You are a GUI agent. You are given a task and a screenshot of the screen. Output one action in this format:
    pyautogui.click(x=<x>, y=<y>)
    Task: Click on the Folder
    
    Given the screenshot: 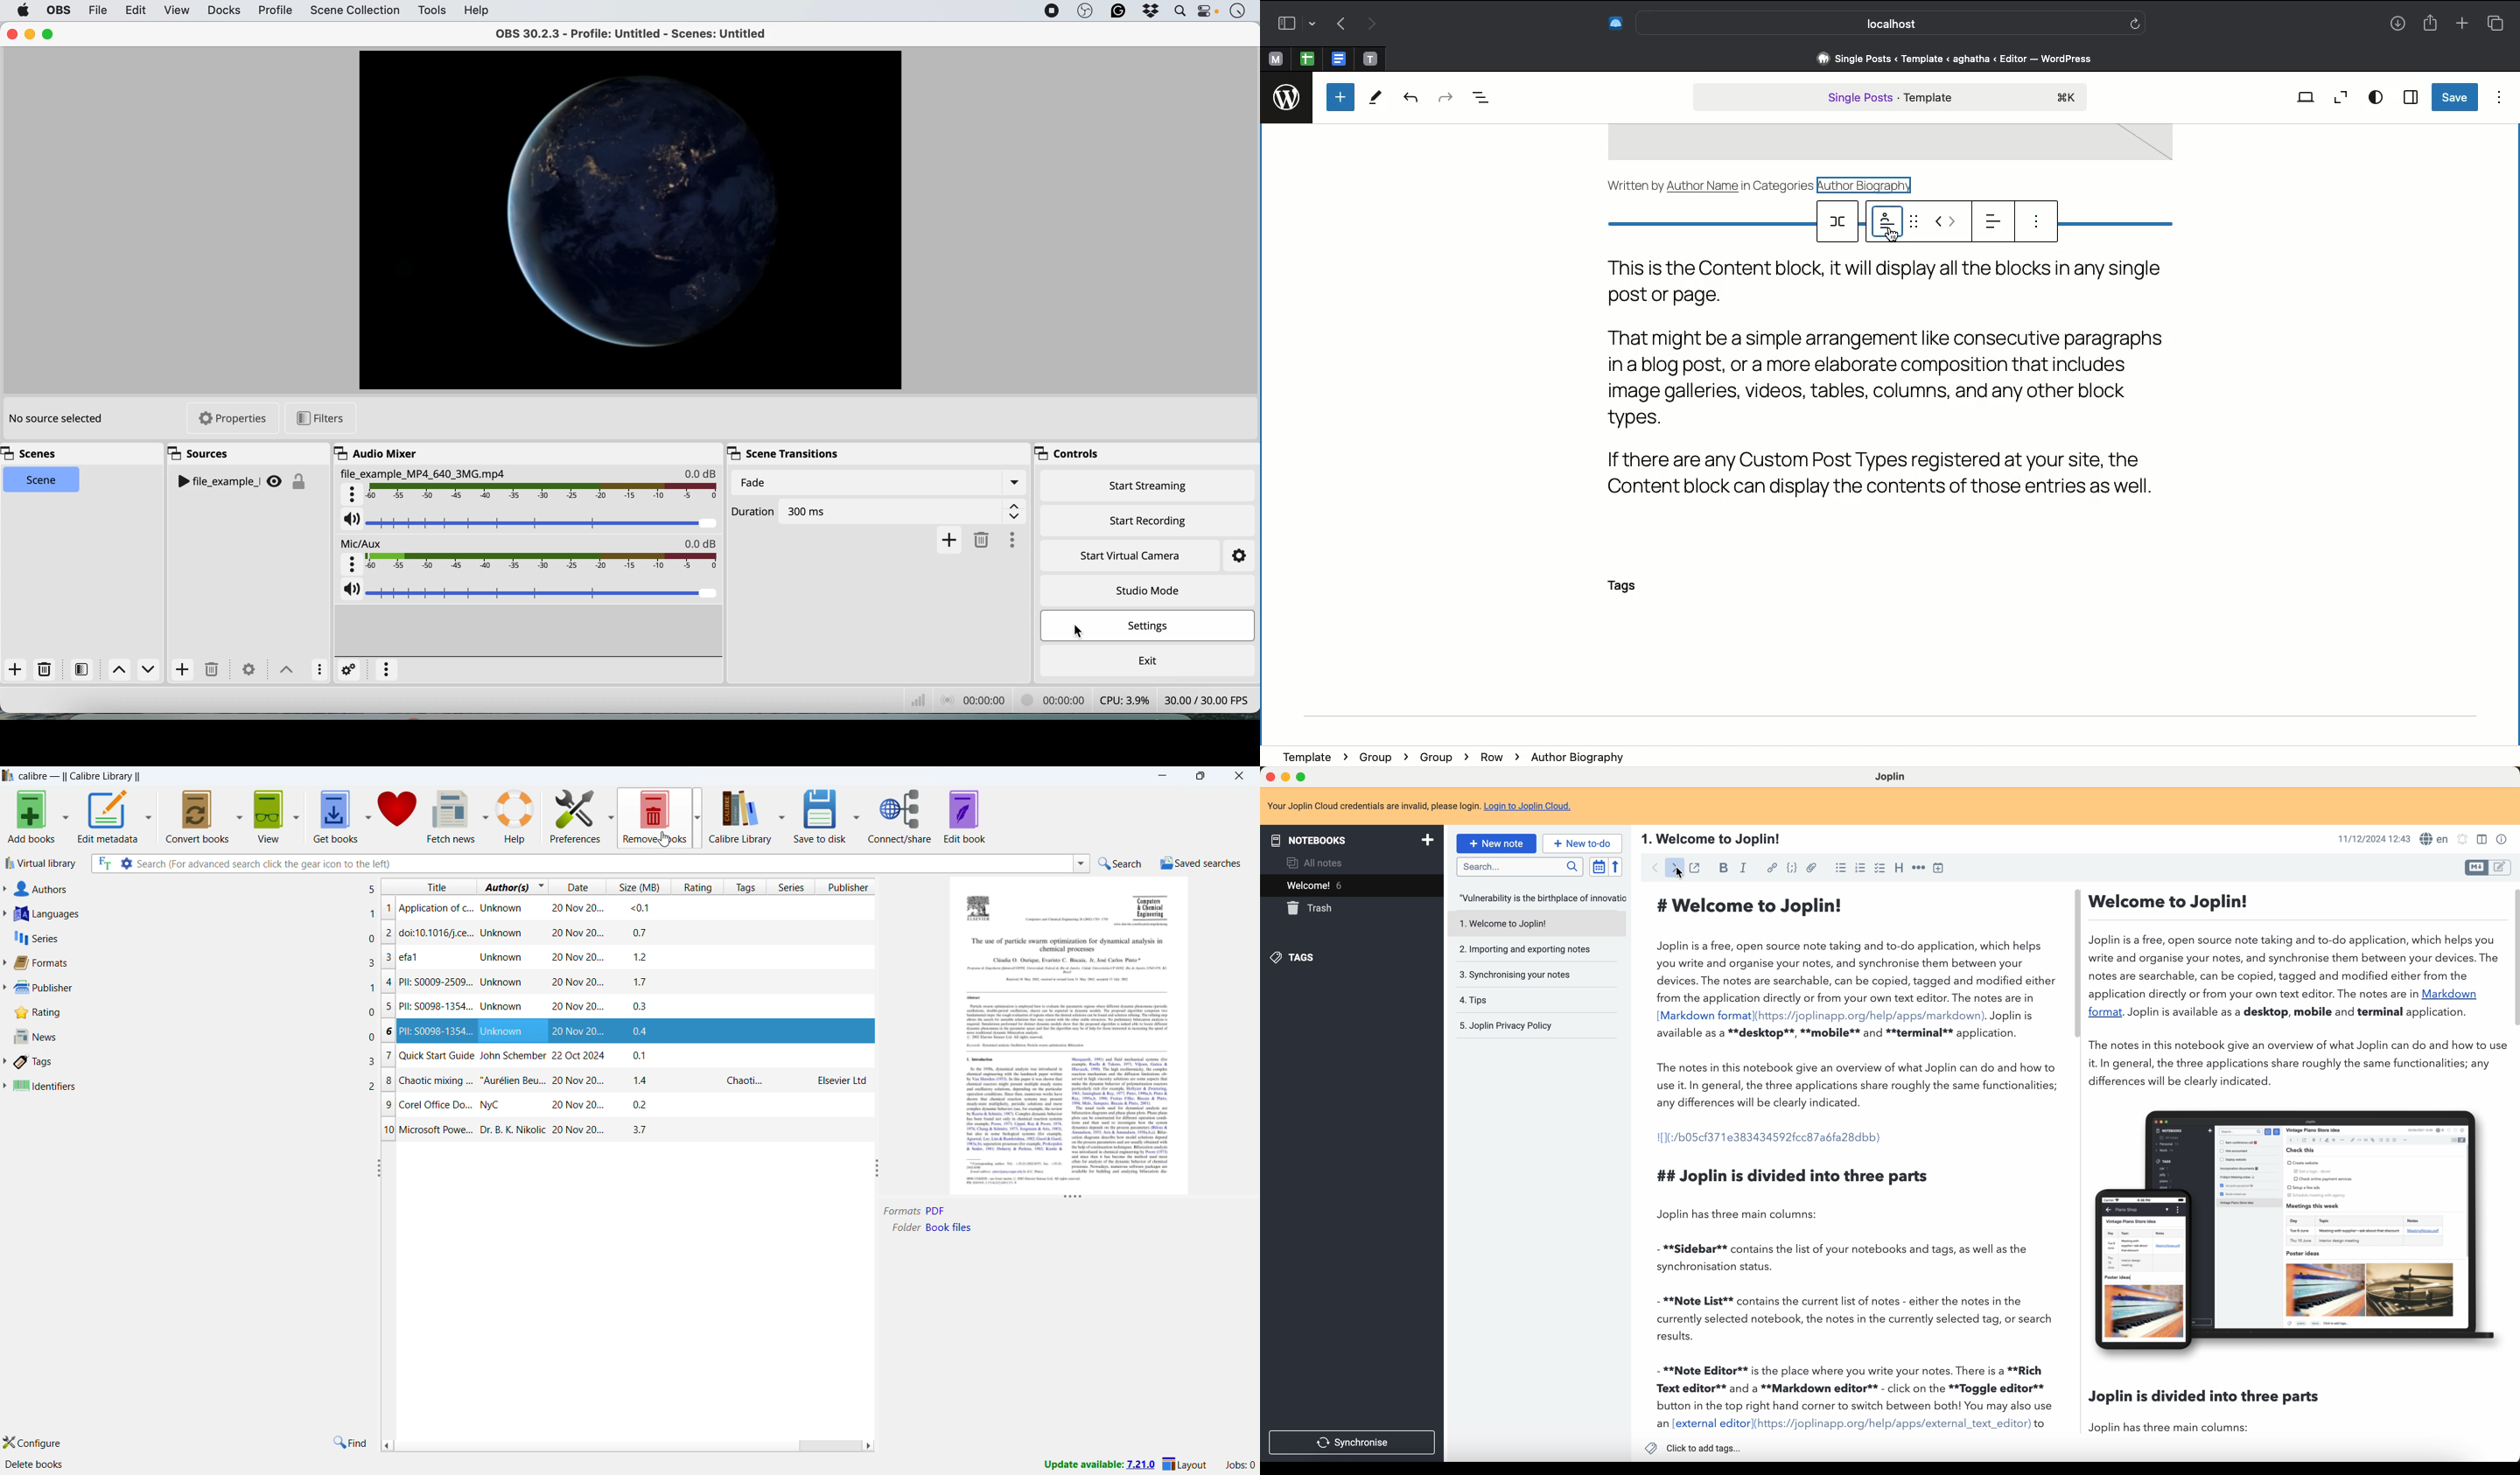 What is the action you would take?
    pyautogui.click(x=904, y=1228)
    